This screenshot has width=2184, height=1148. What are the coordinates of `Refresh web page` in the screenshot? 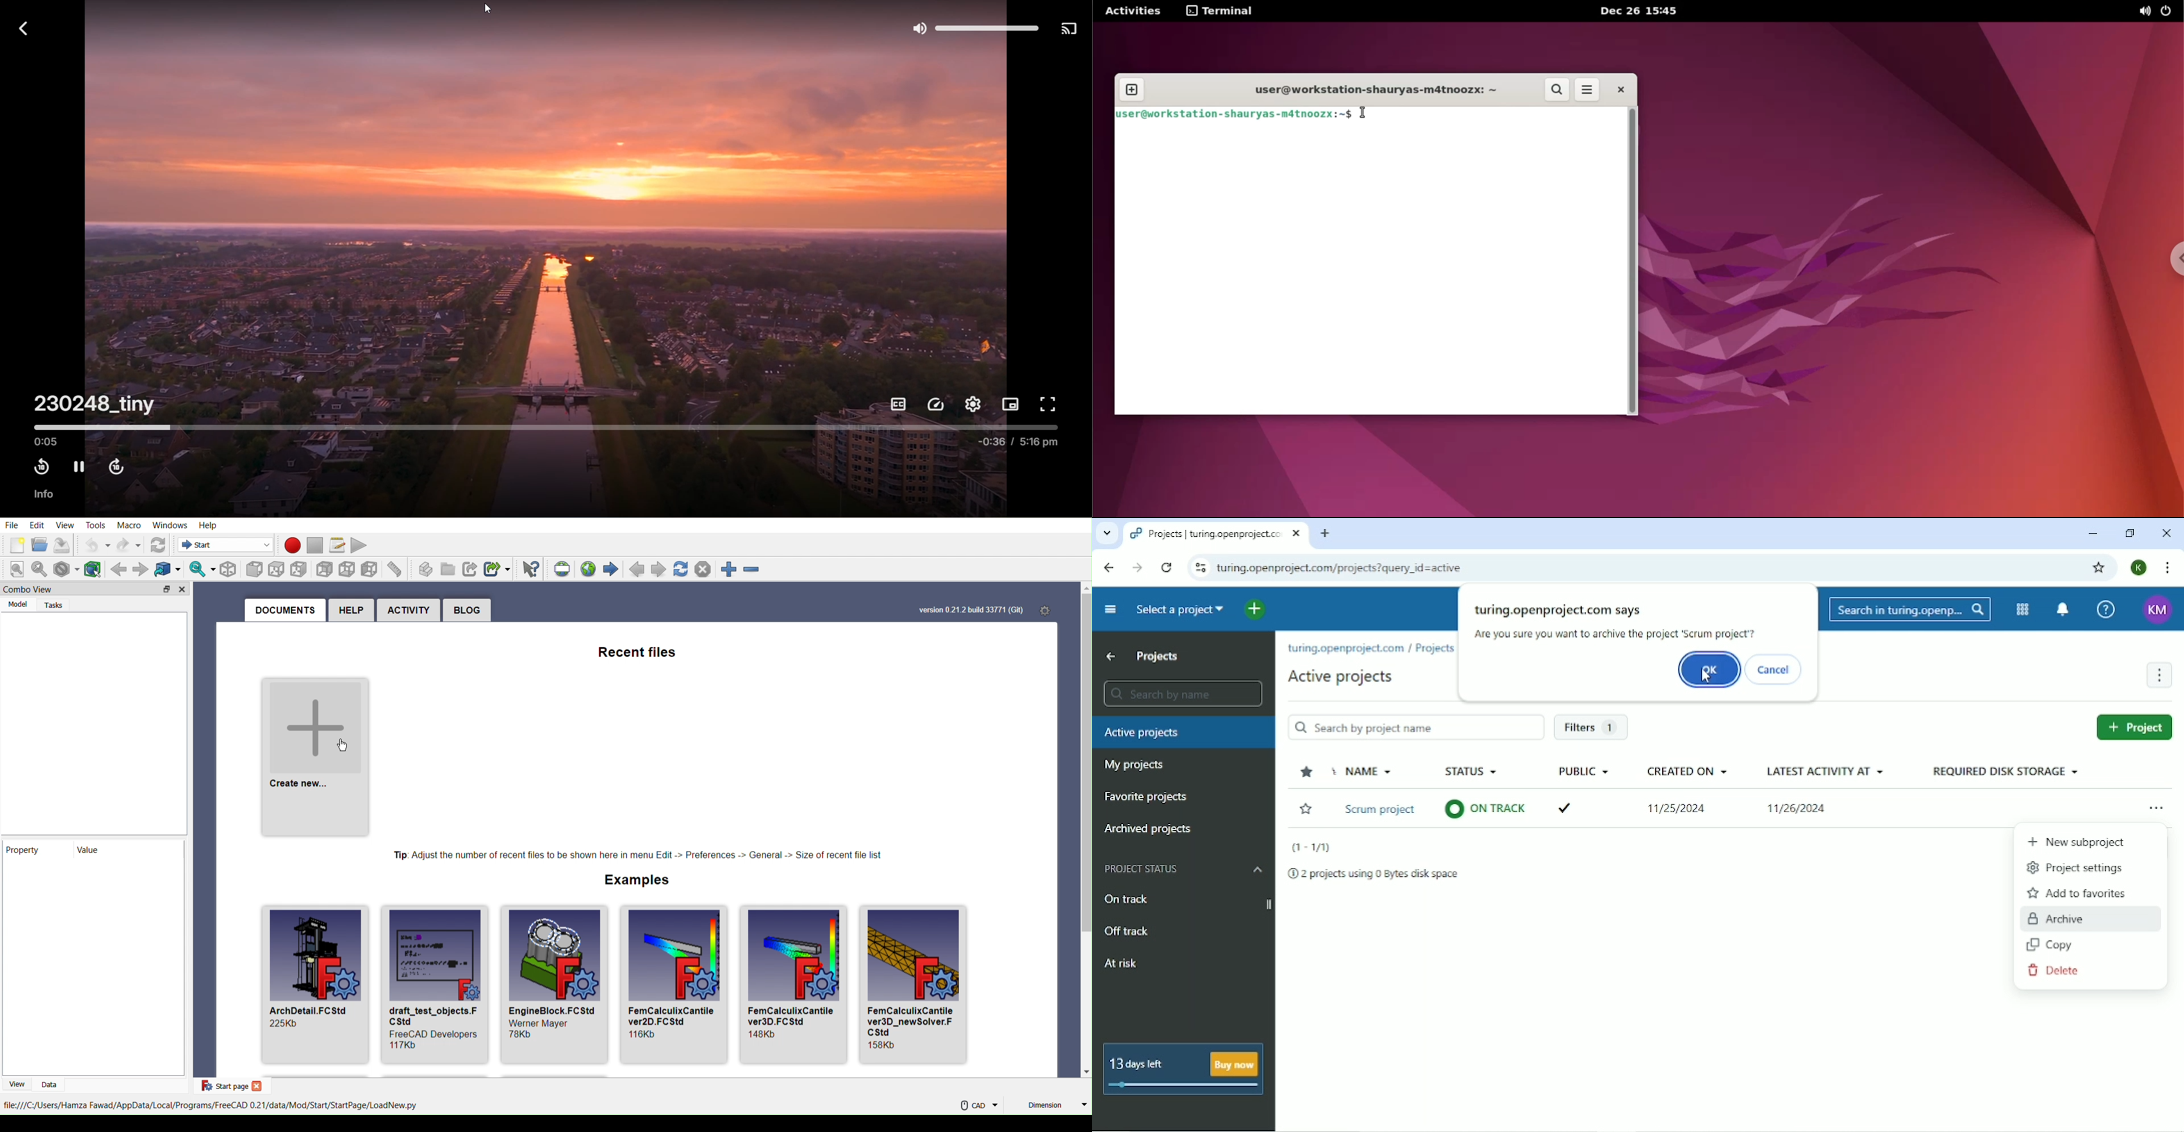 It's located at (683, 570).